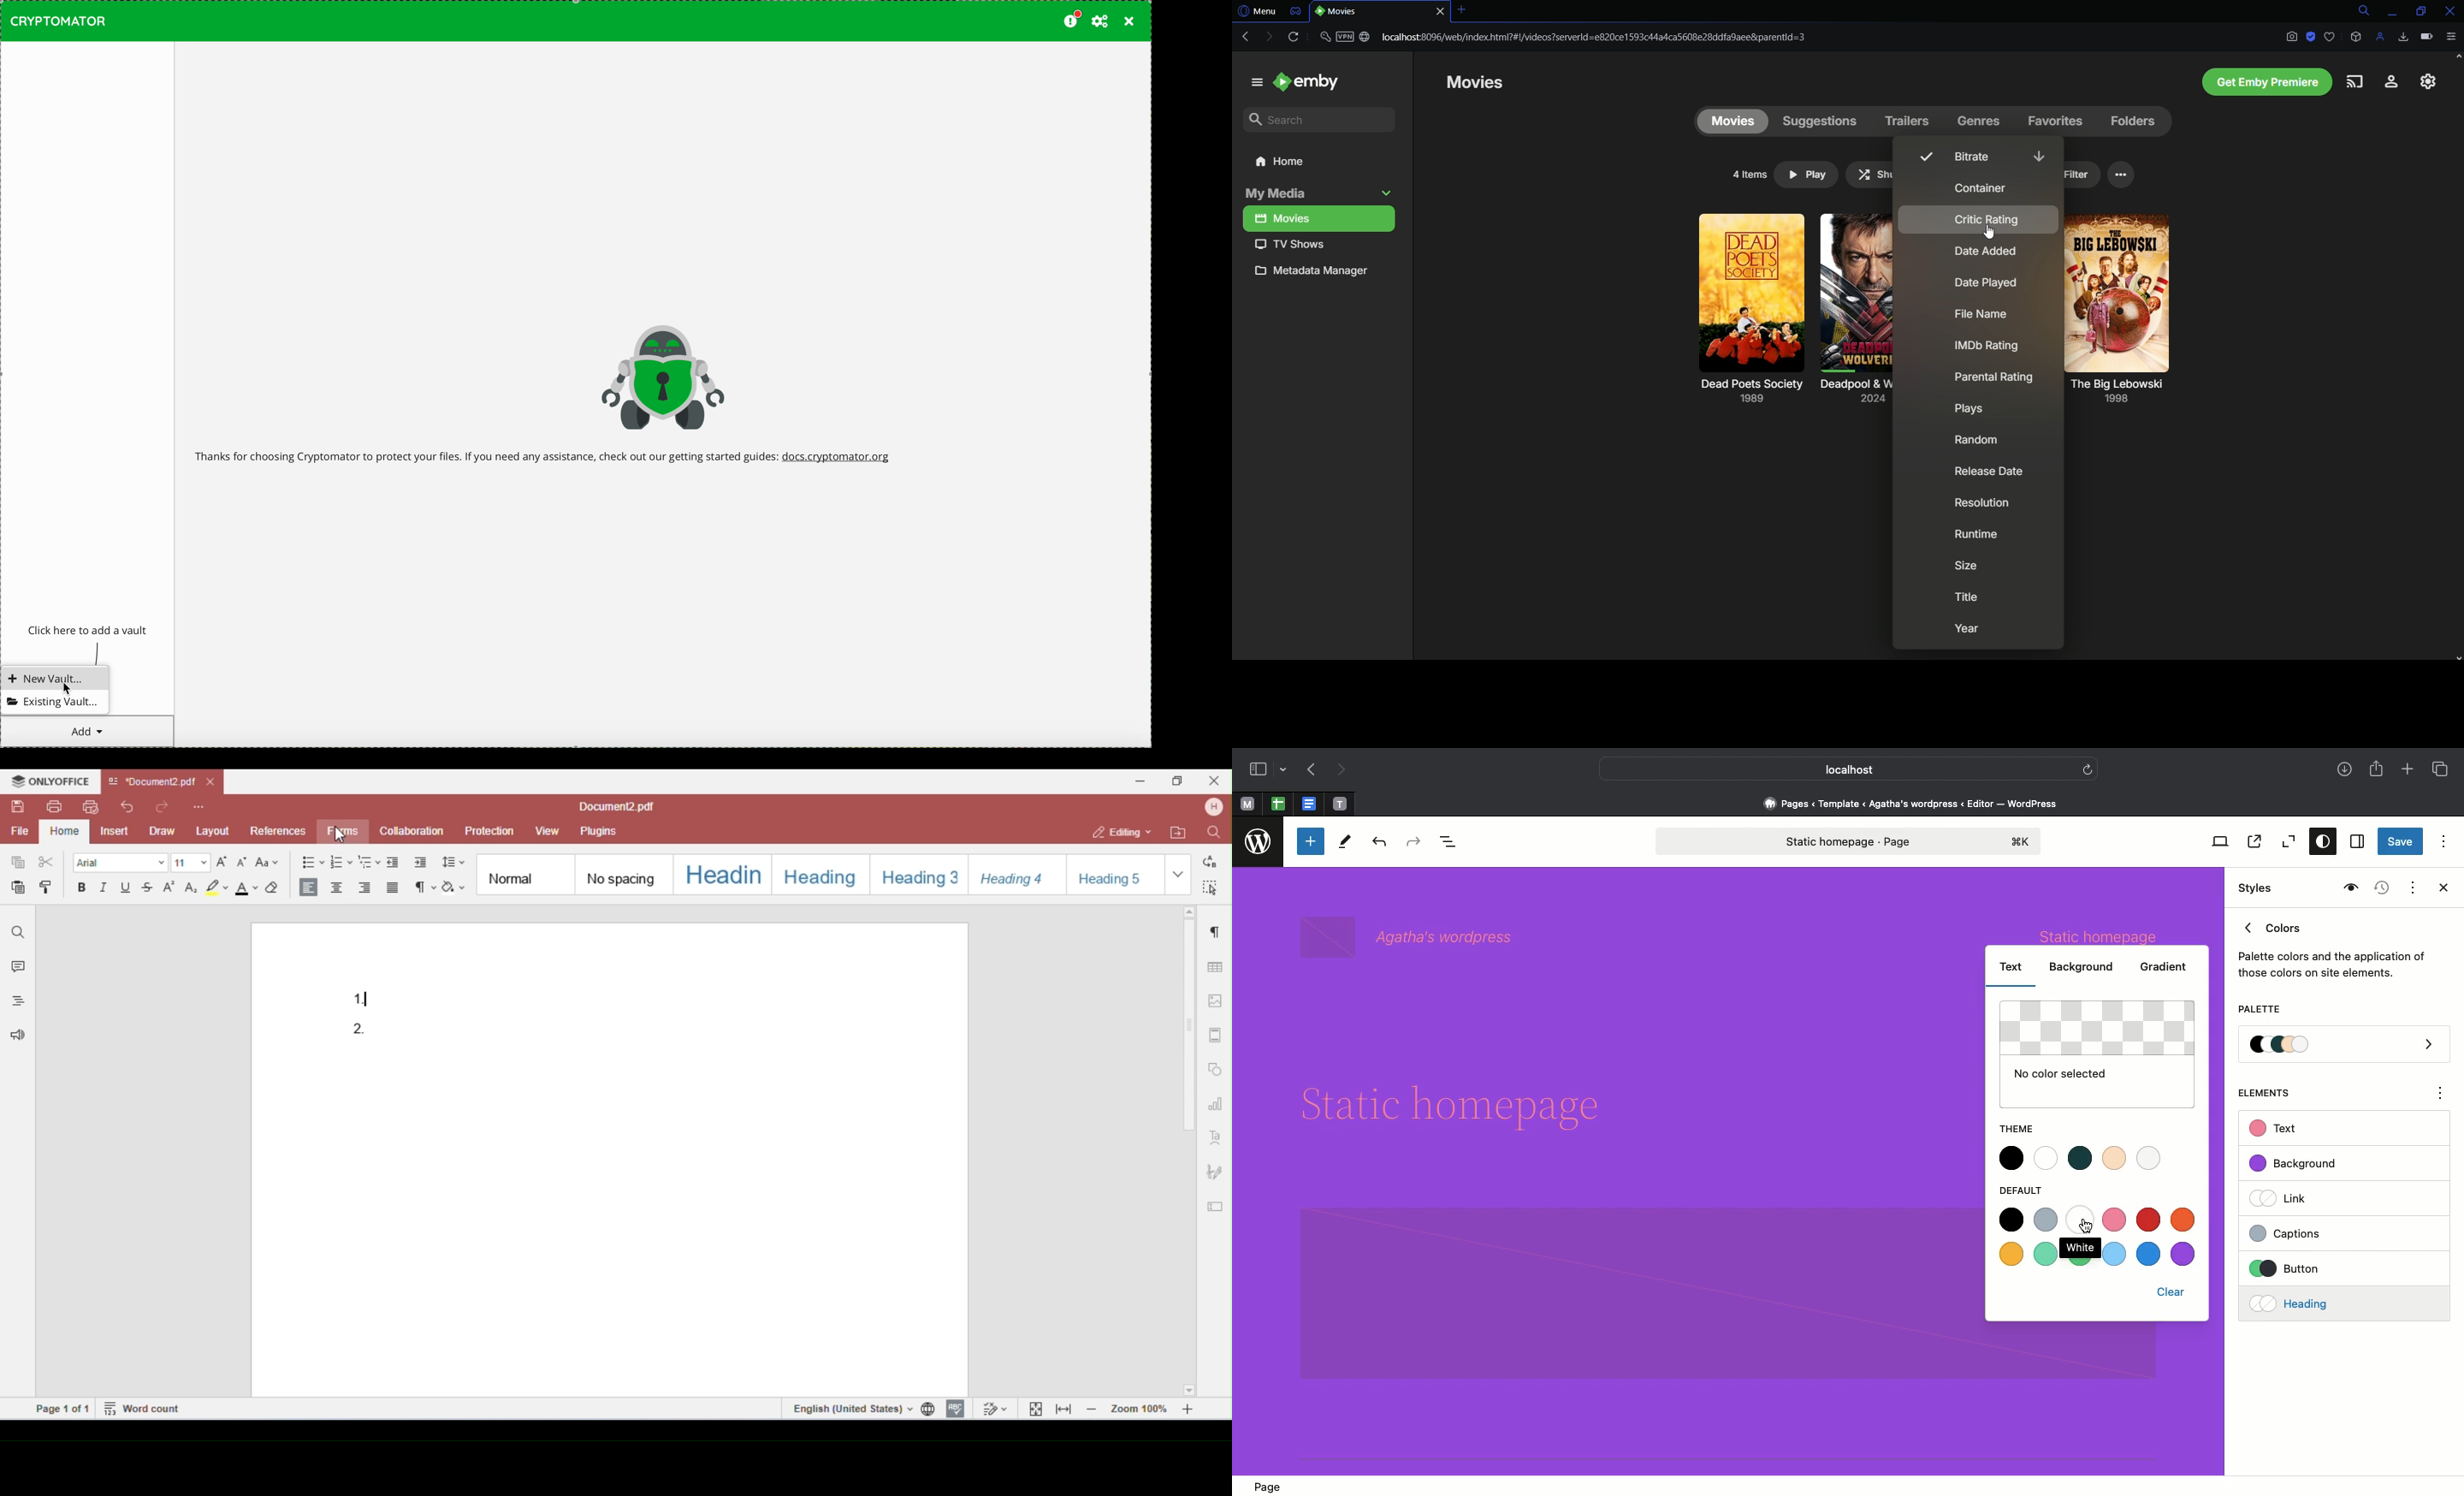 Image resolution: width=2464 pixels, height=1512 pixels. I want to click on Screenshot, so click(2290, 38).